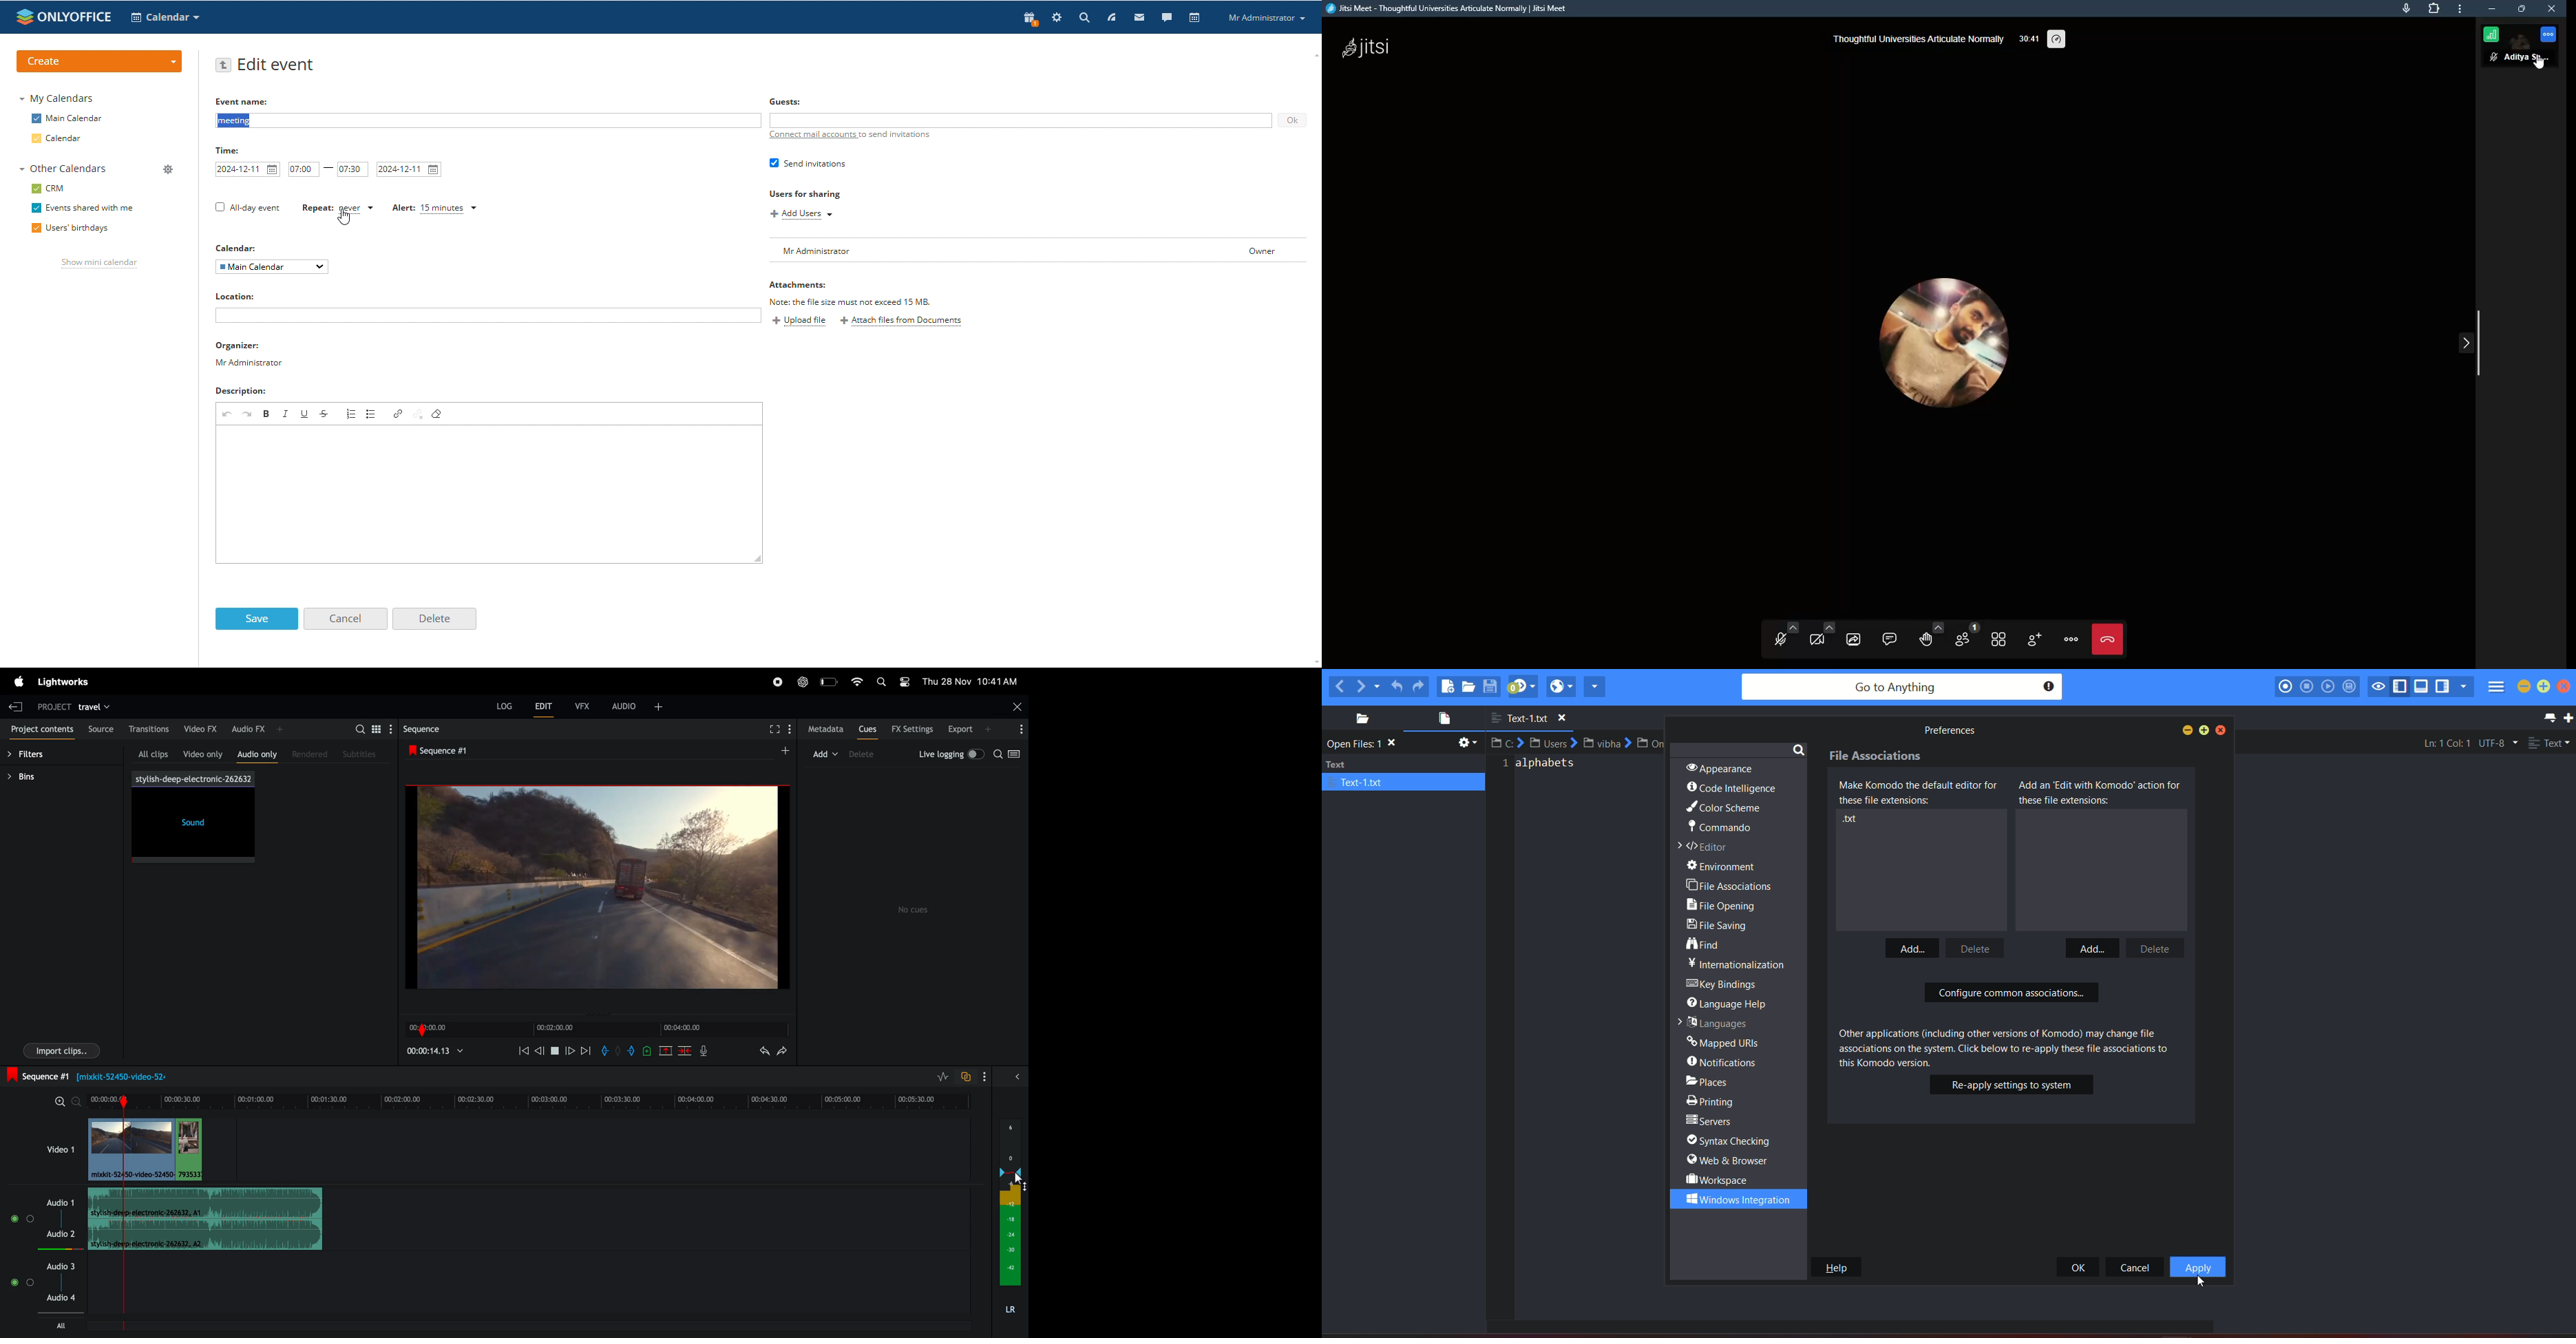 This screenshot has height=1344, width=2576. I want to click on live logging, so click(949, 756).